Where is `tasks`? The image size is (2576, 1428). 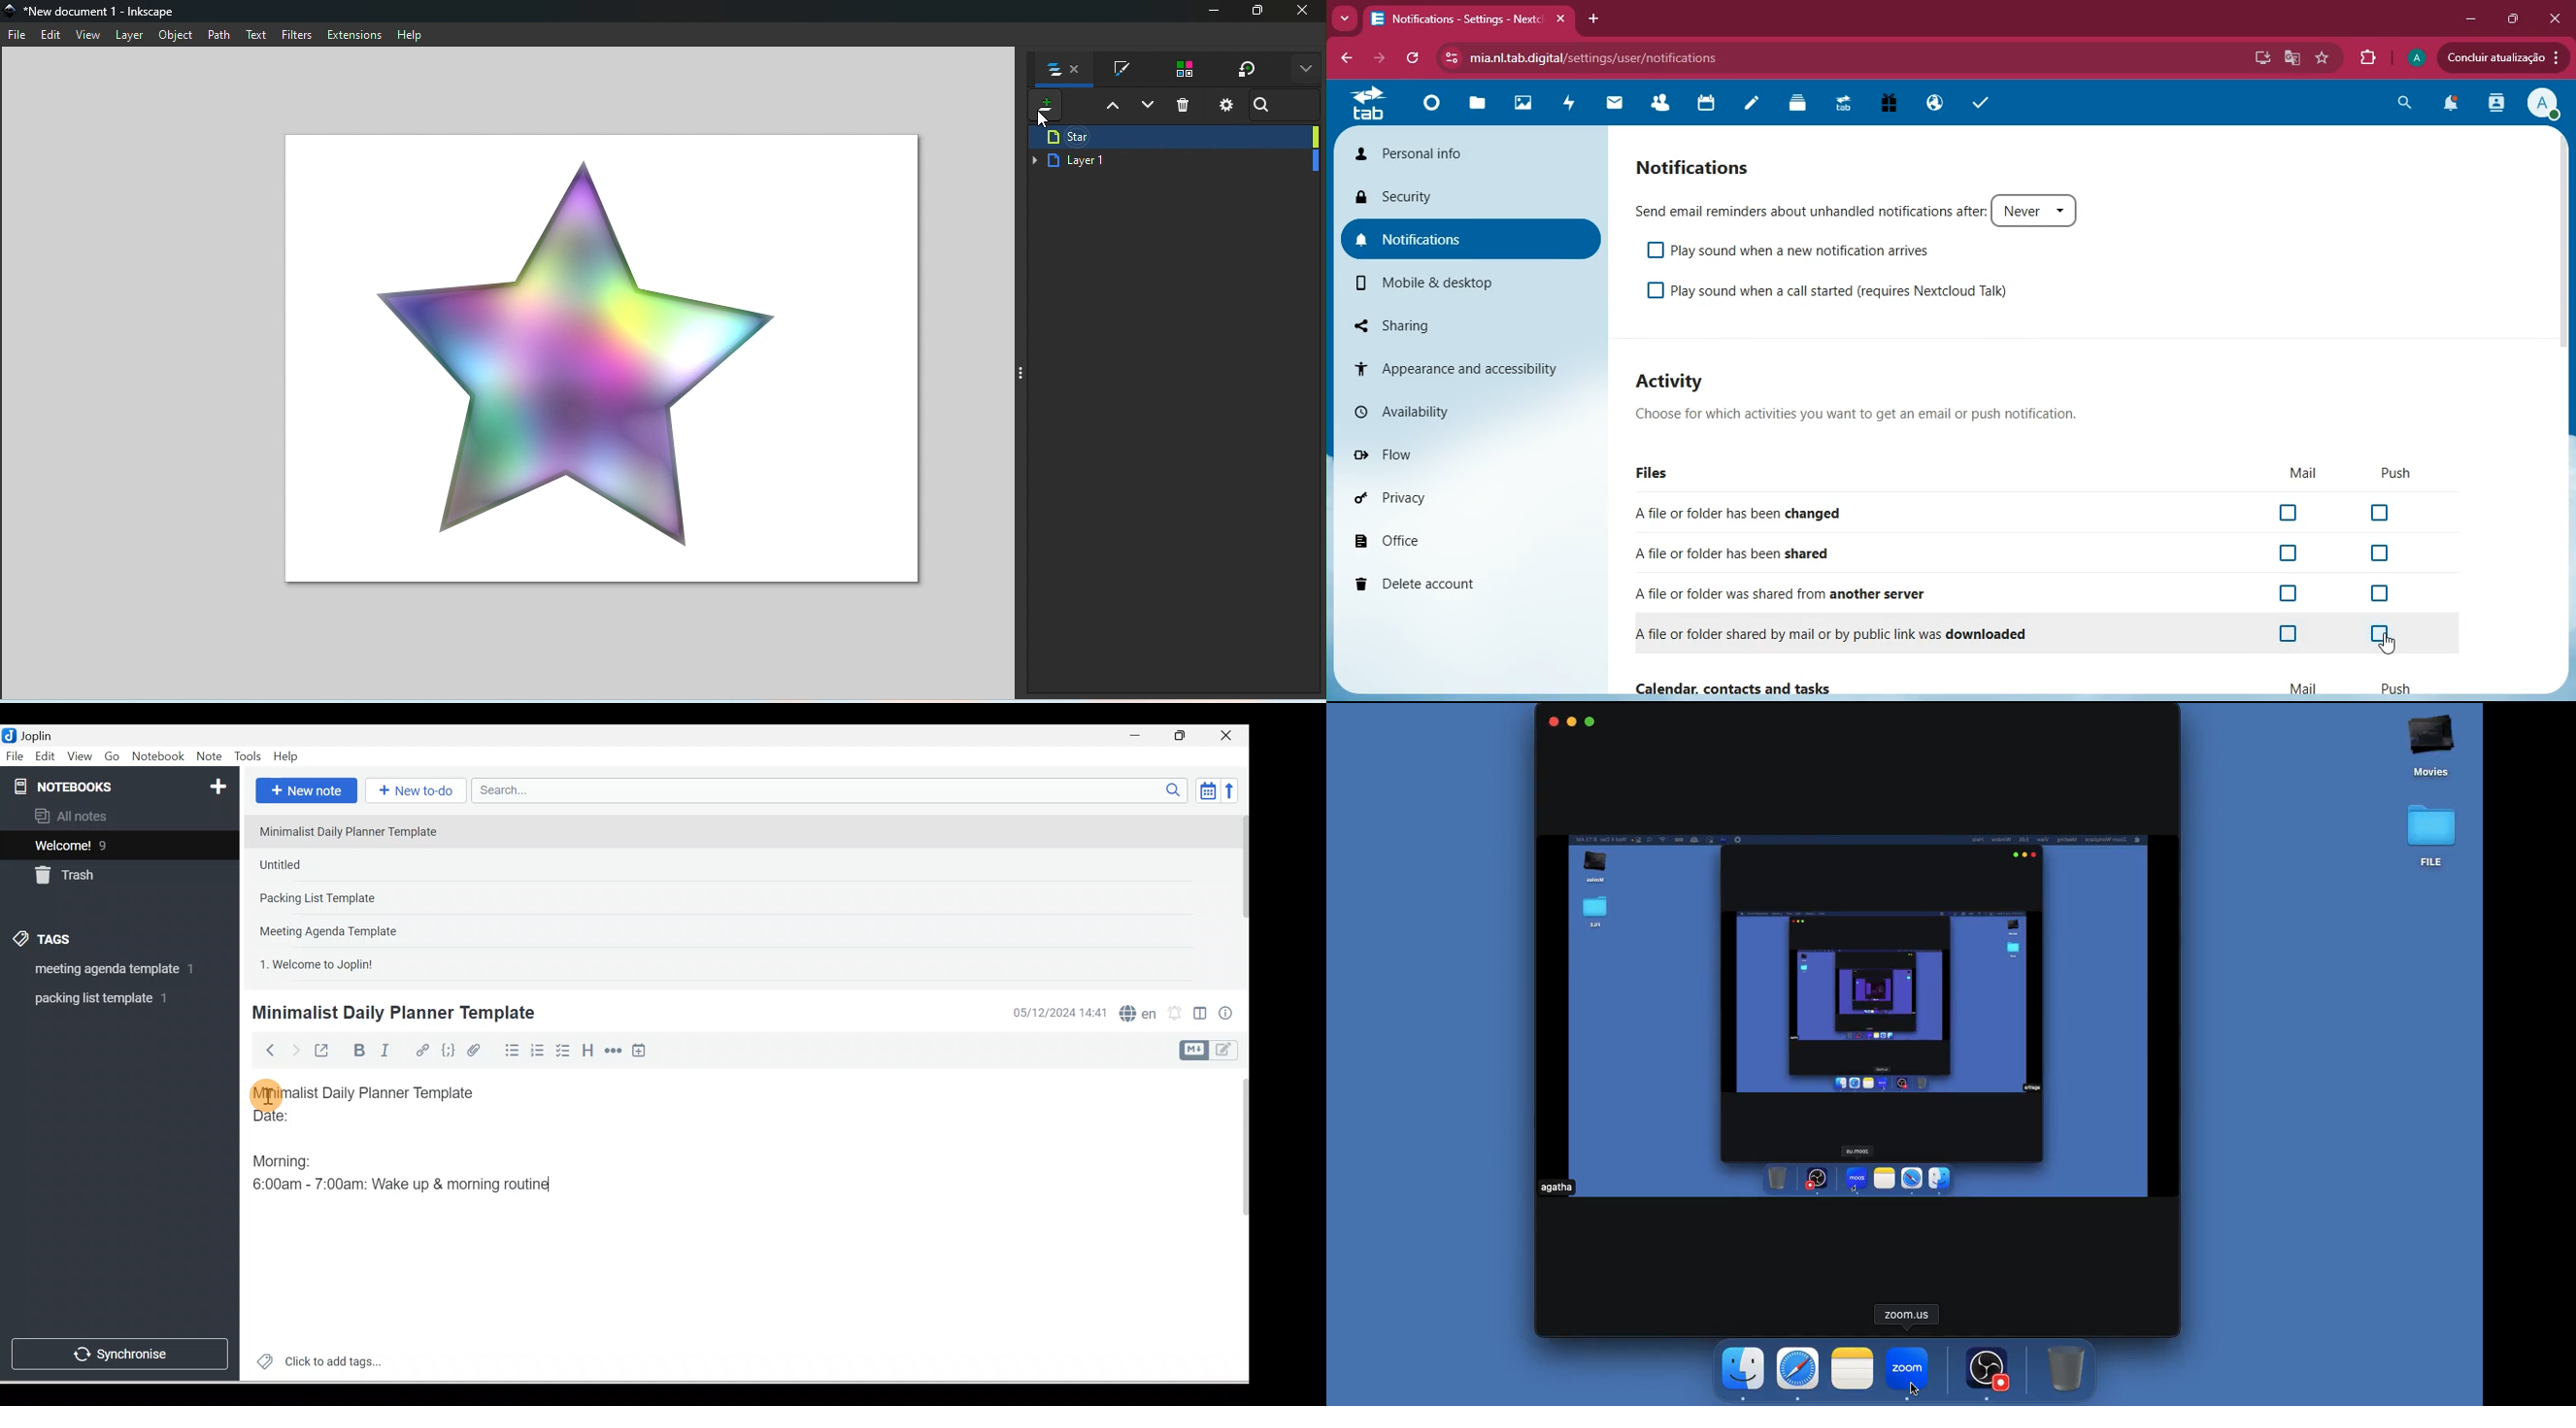 tasks is located at coordinates (1981, 103).